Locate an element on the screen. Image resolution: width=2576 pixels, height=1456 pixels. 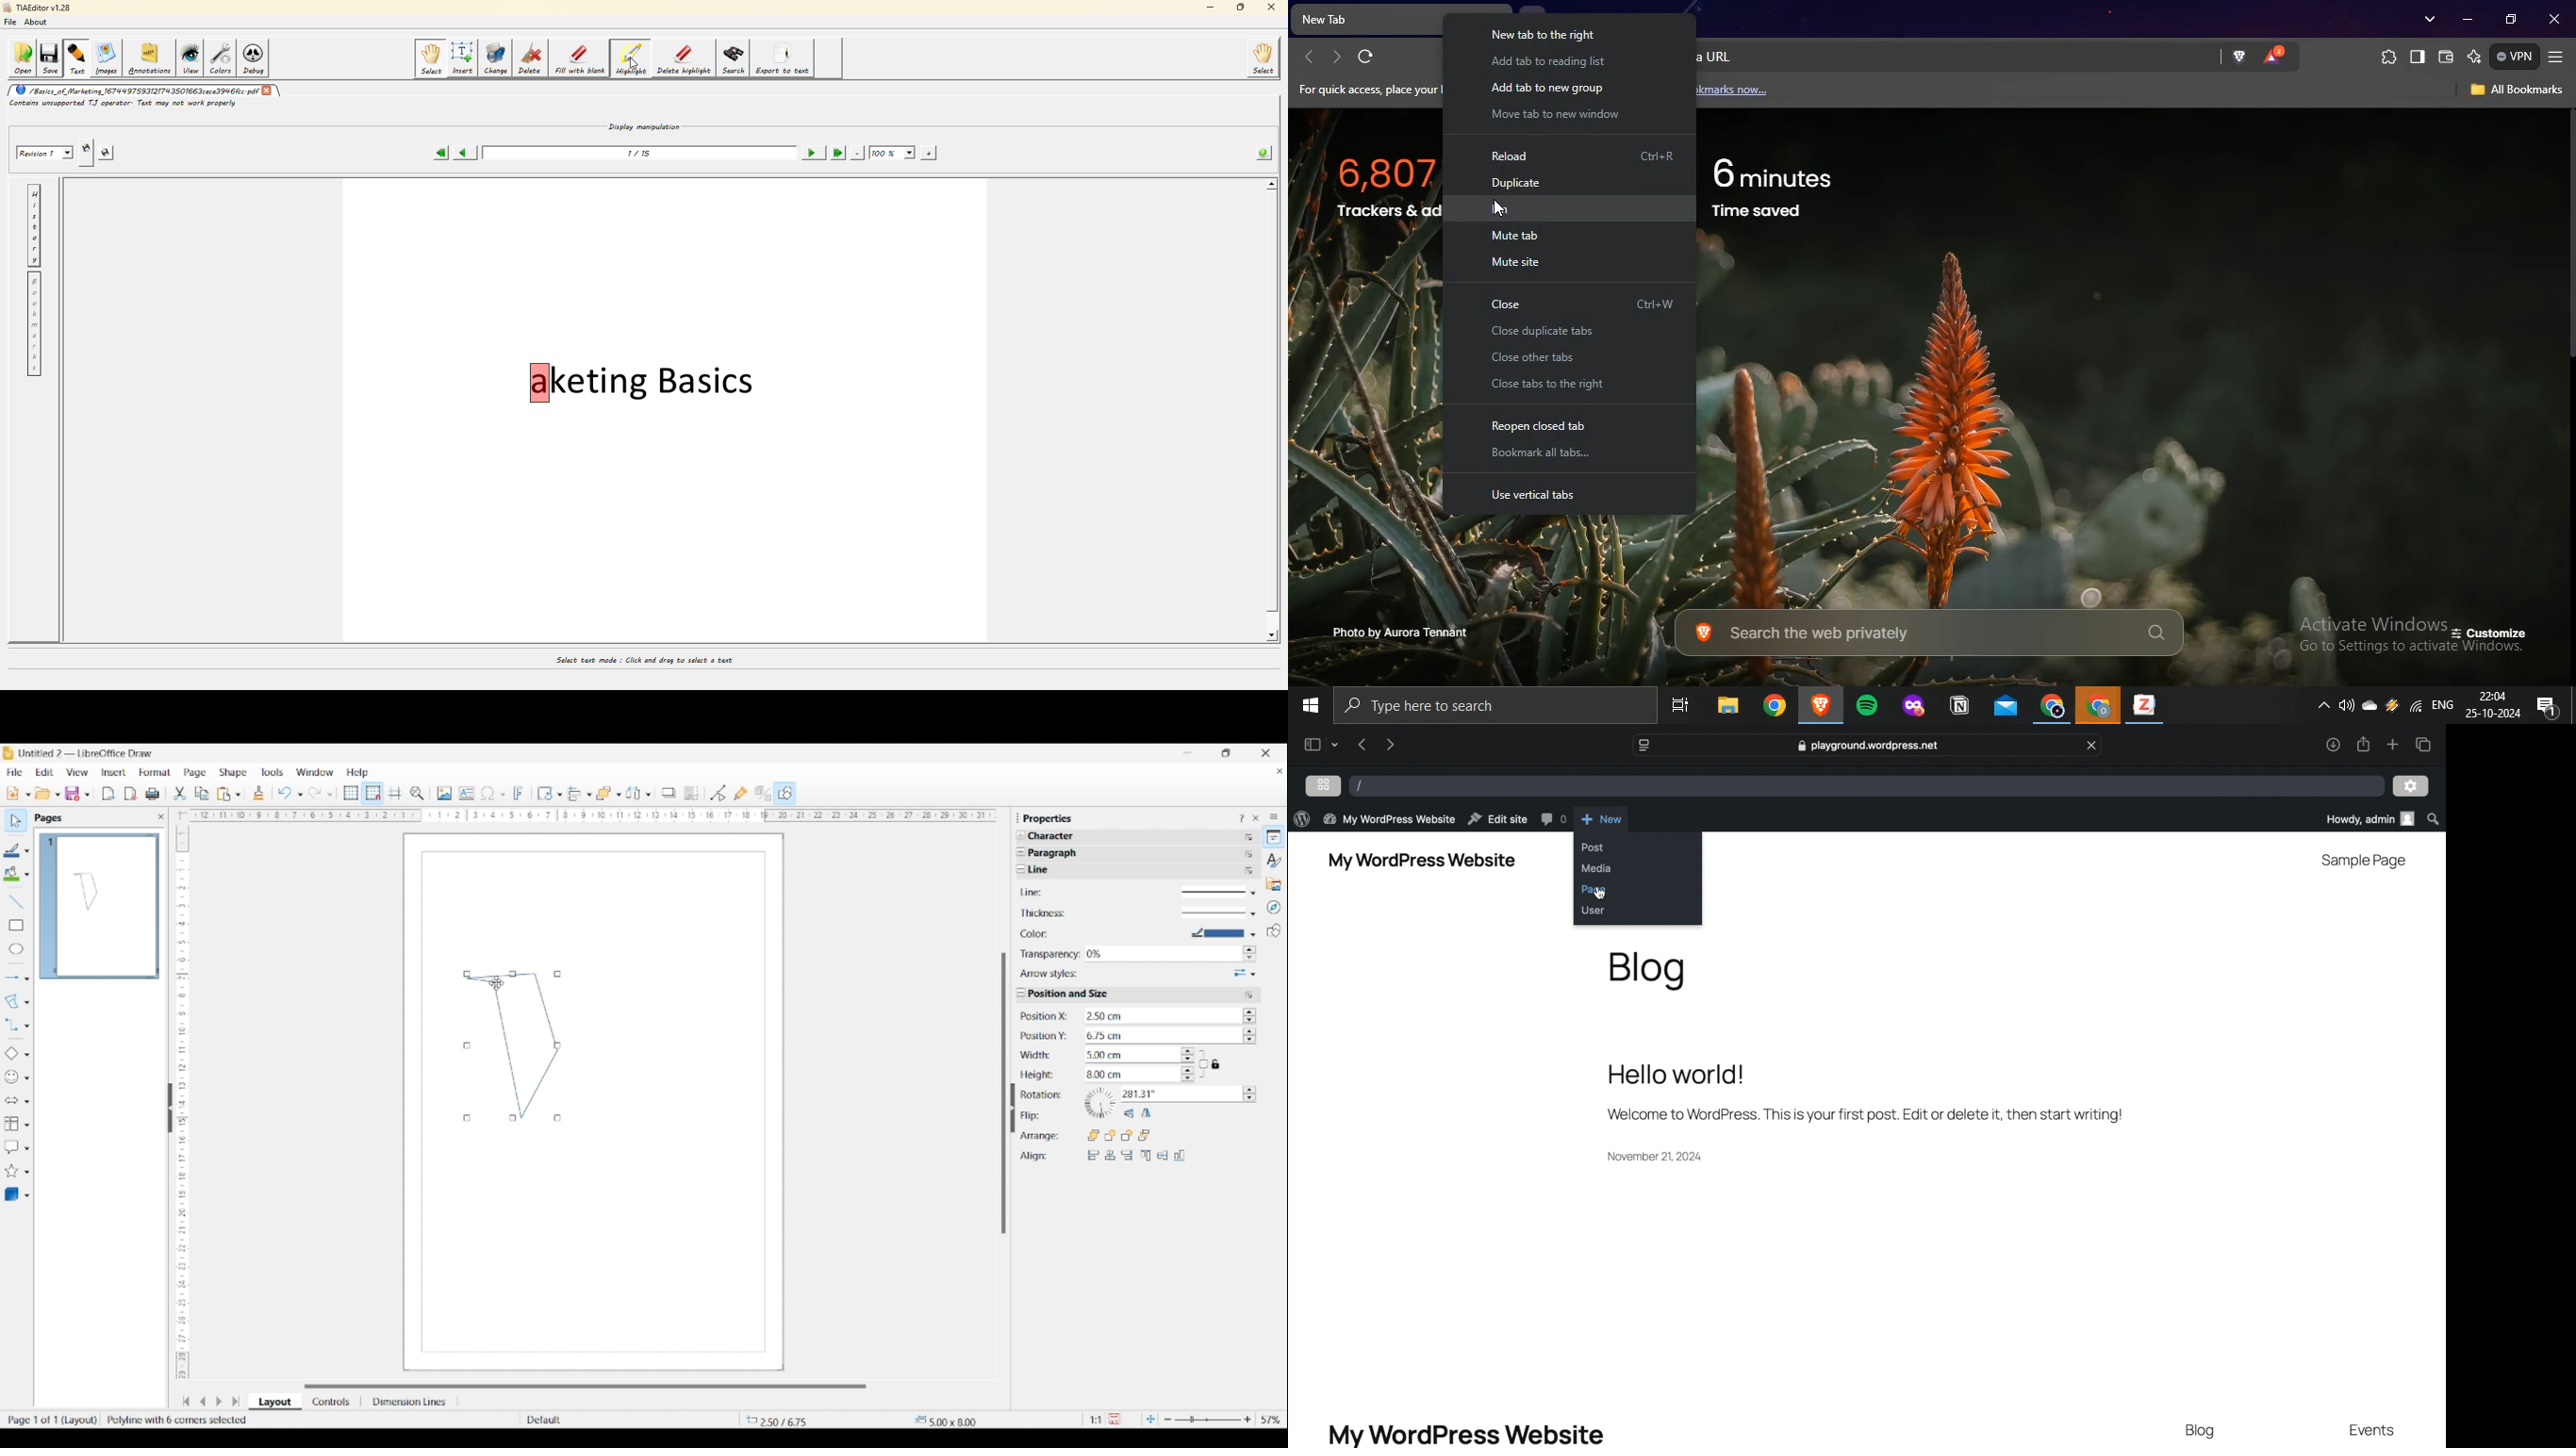
cursor is located at coordinates (1600, 894).